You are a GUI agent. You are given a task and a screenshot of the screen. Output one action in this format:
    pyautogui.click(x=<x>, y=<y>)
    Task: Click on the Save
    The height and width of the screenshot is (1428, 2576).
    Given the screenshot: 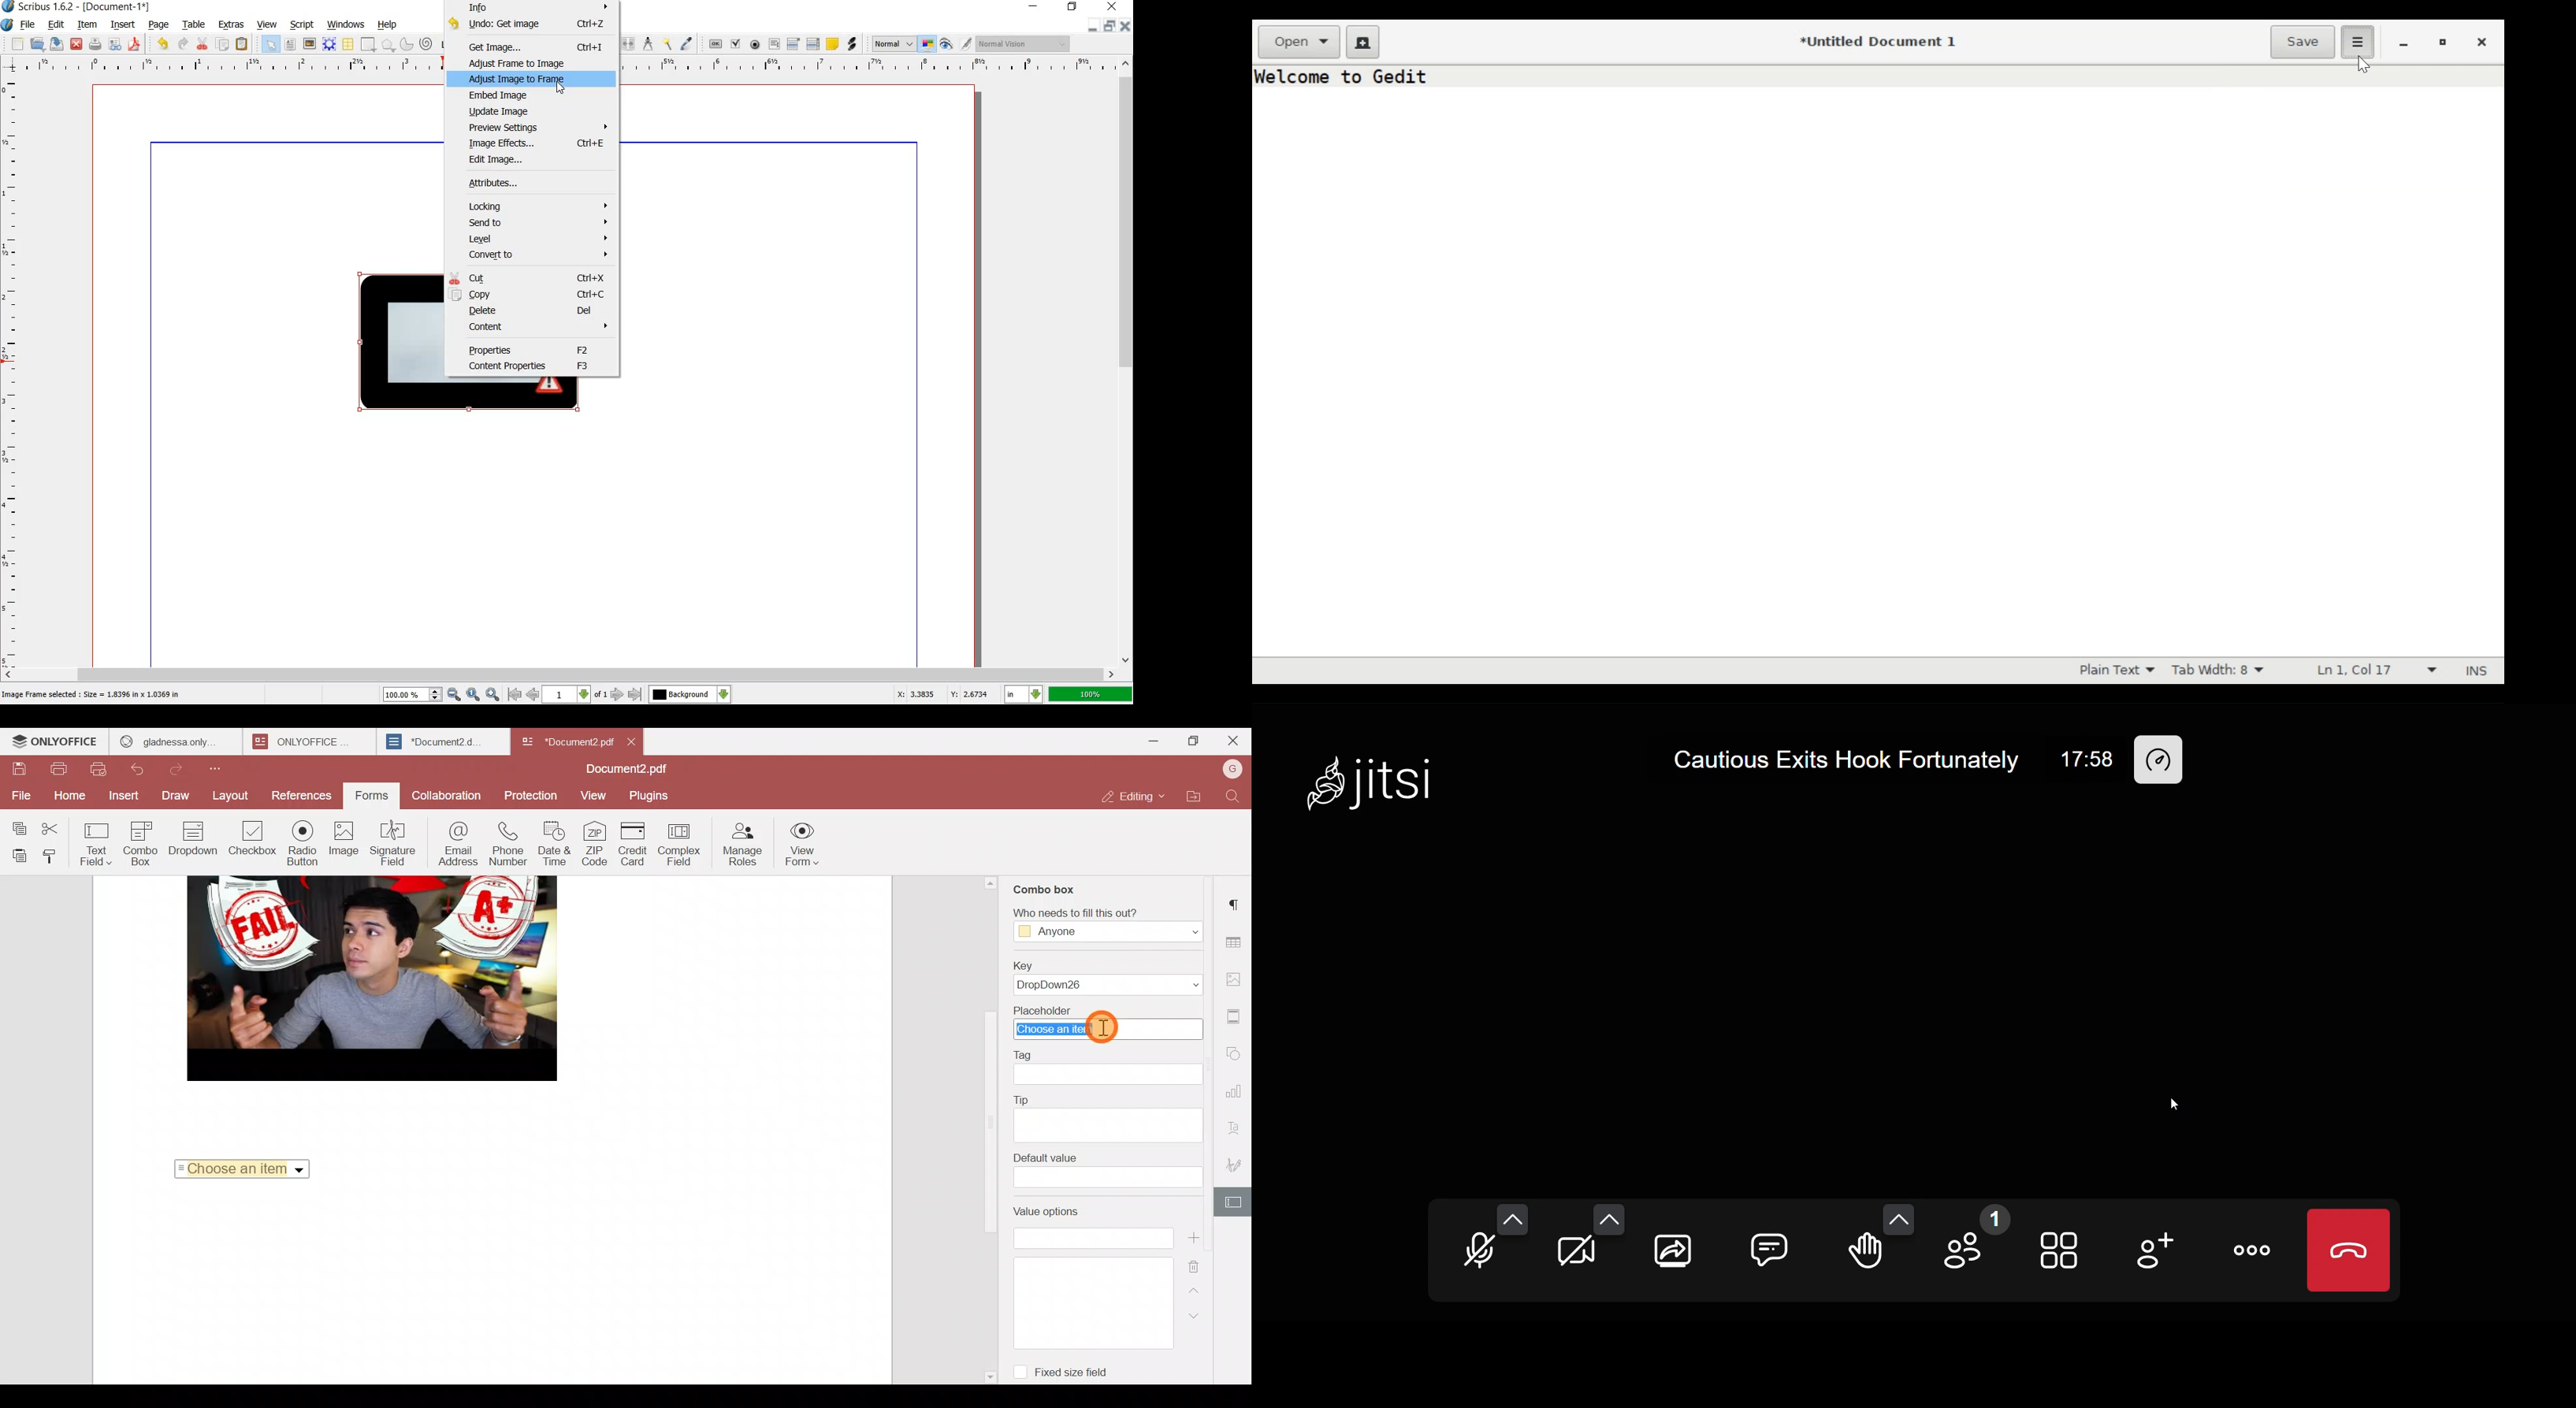 What is the action you would take?
    pyautogui.click(x=2304, y=41)
    